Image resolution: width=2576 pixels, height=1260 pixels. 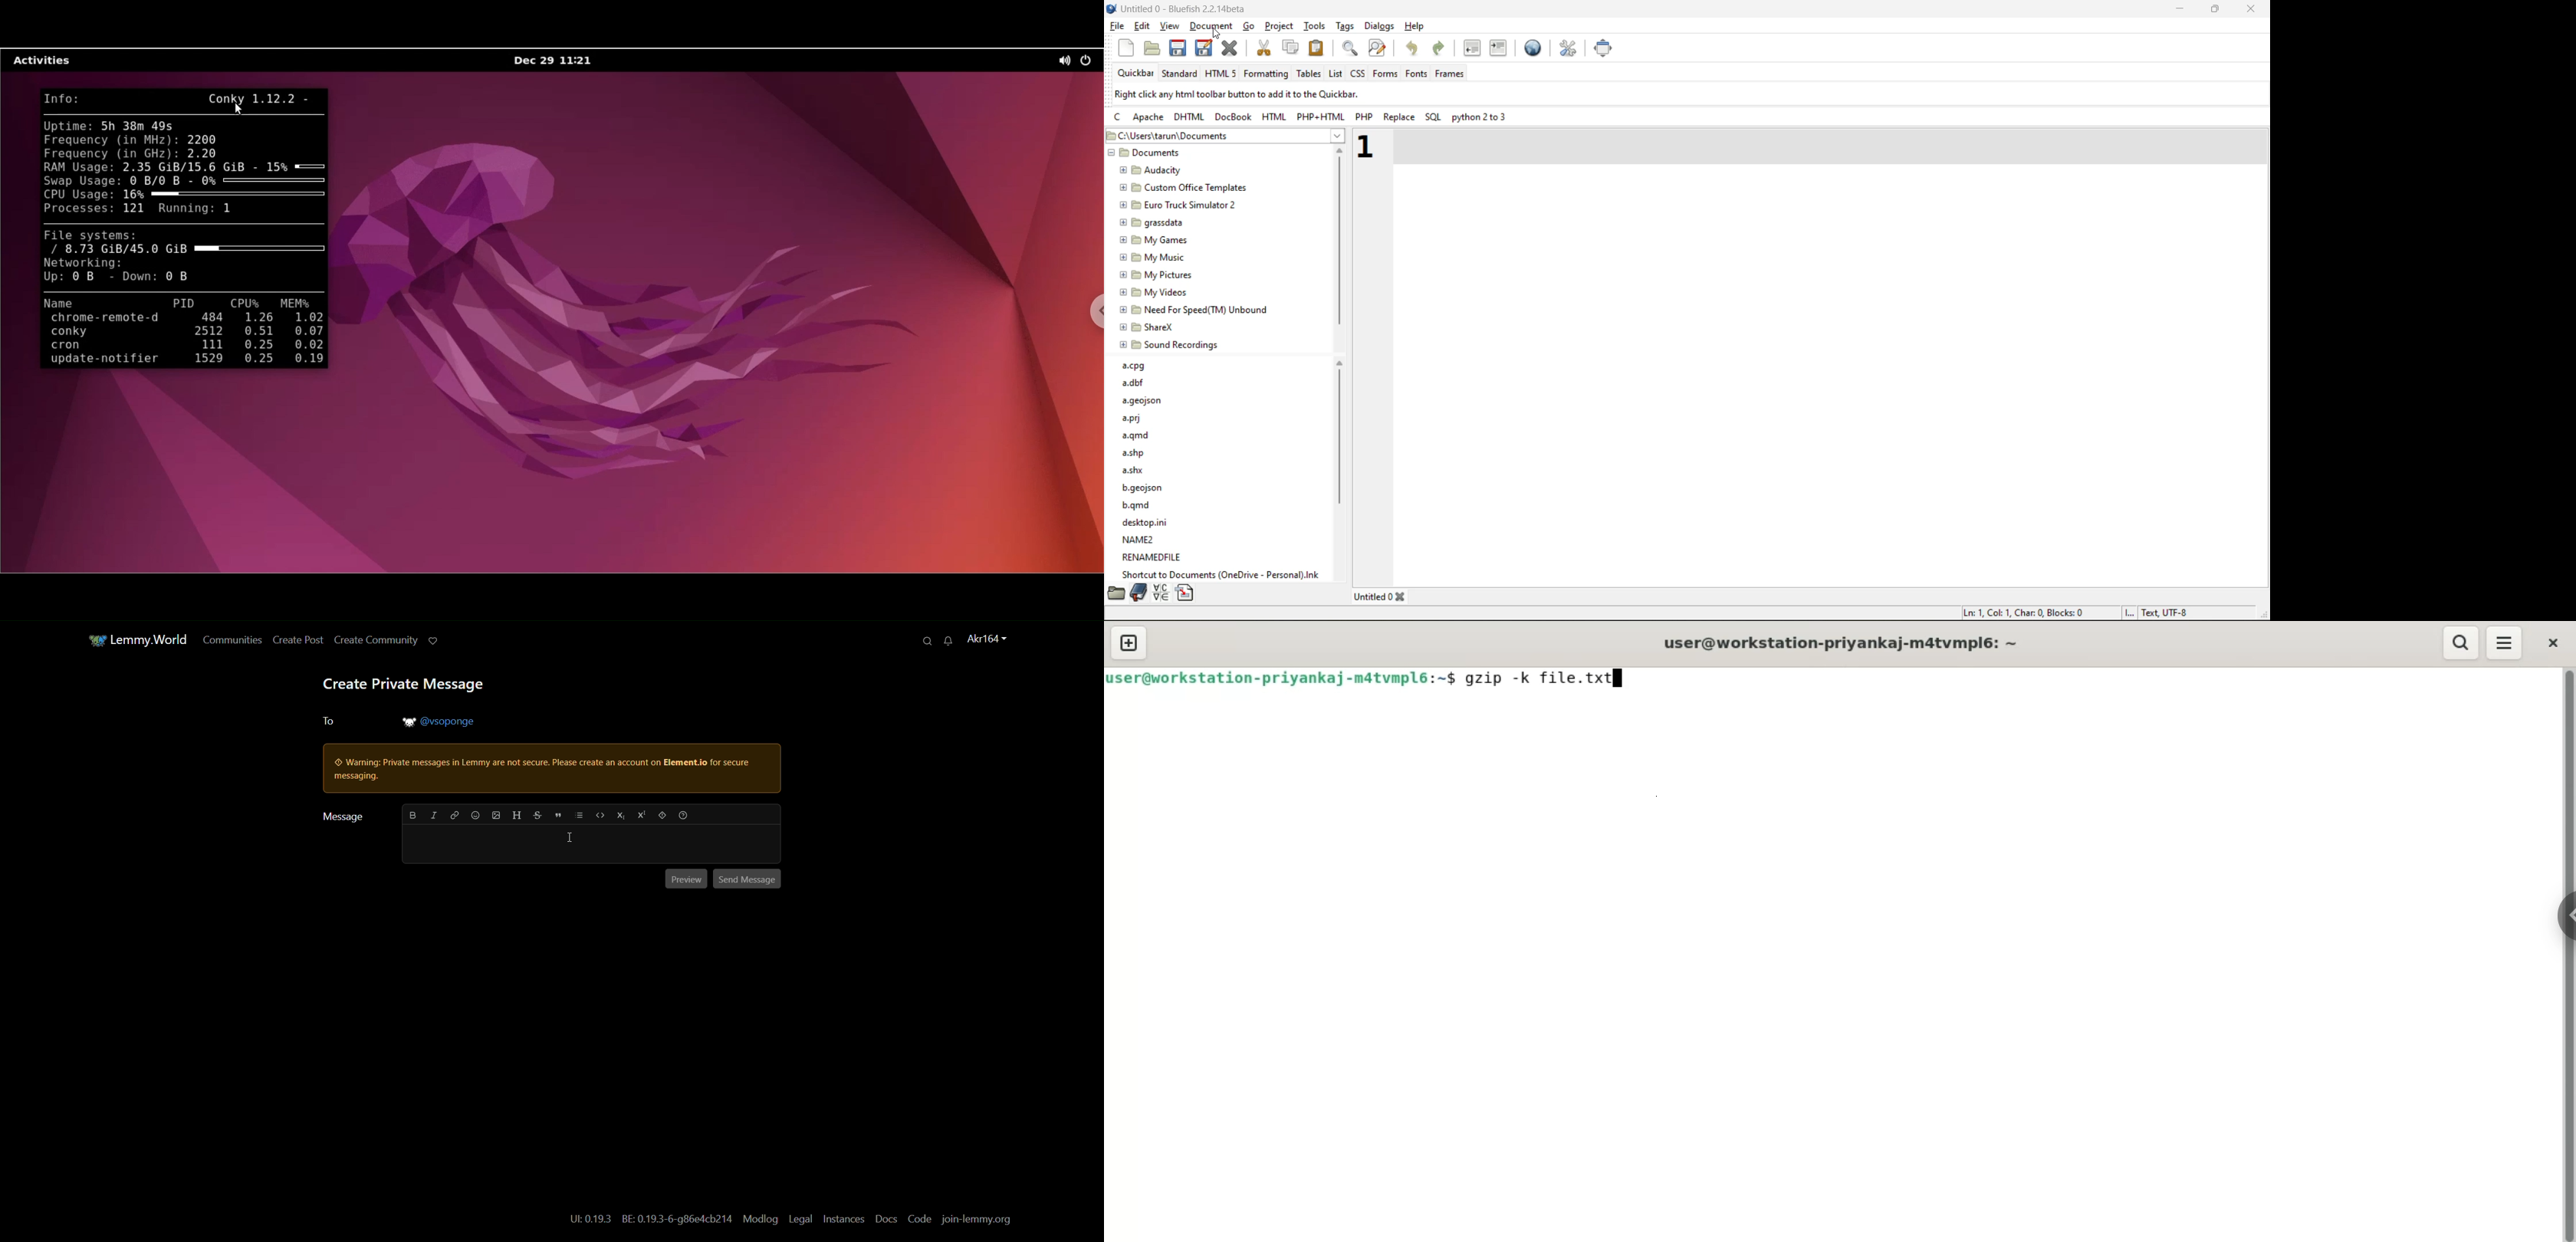 I want to click on Shortcut to documents (OneDrive - Personal).lnk, so click(x=1223, y=574).